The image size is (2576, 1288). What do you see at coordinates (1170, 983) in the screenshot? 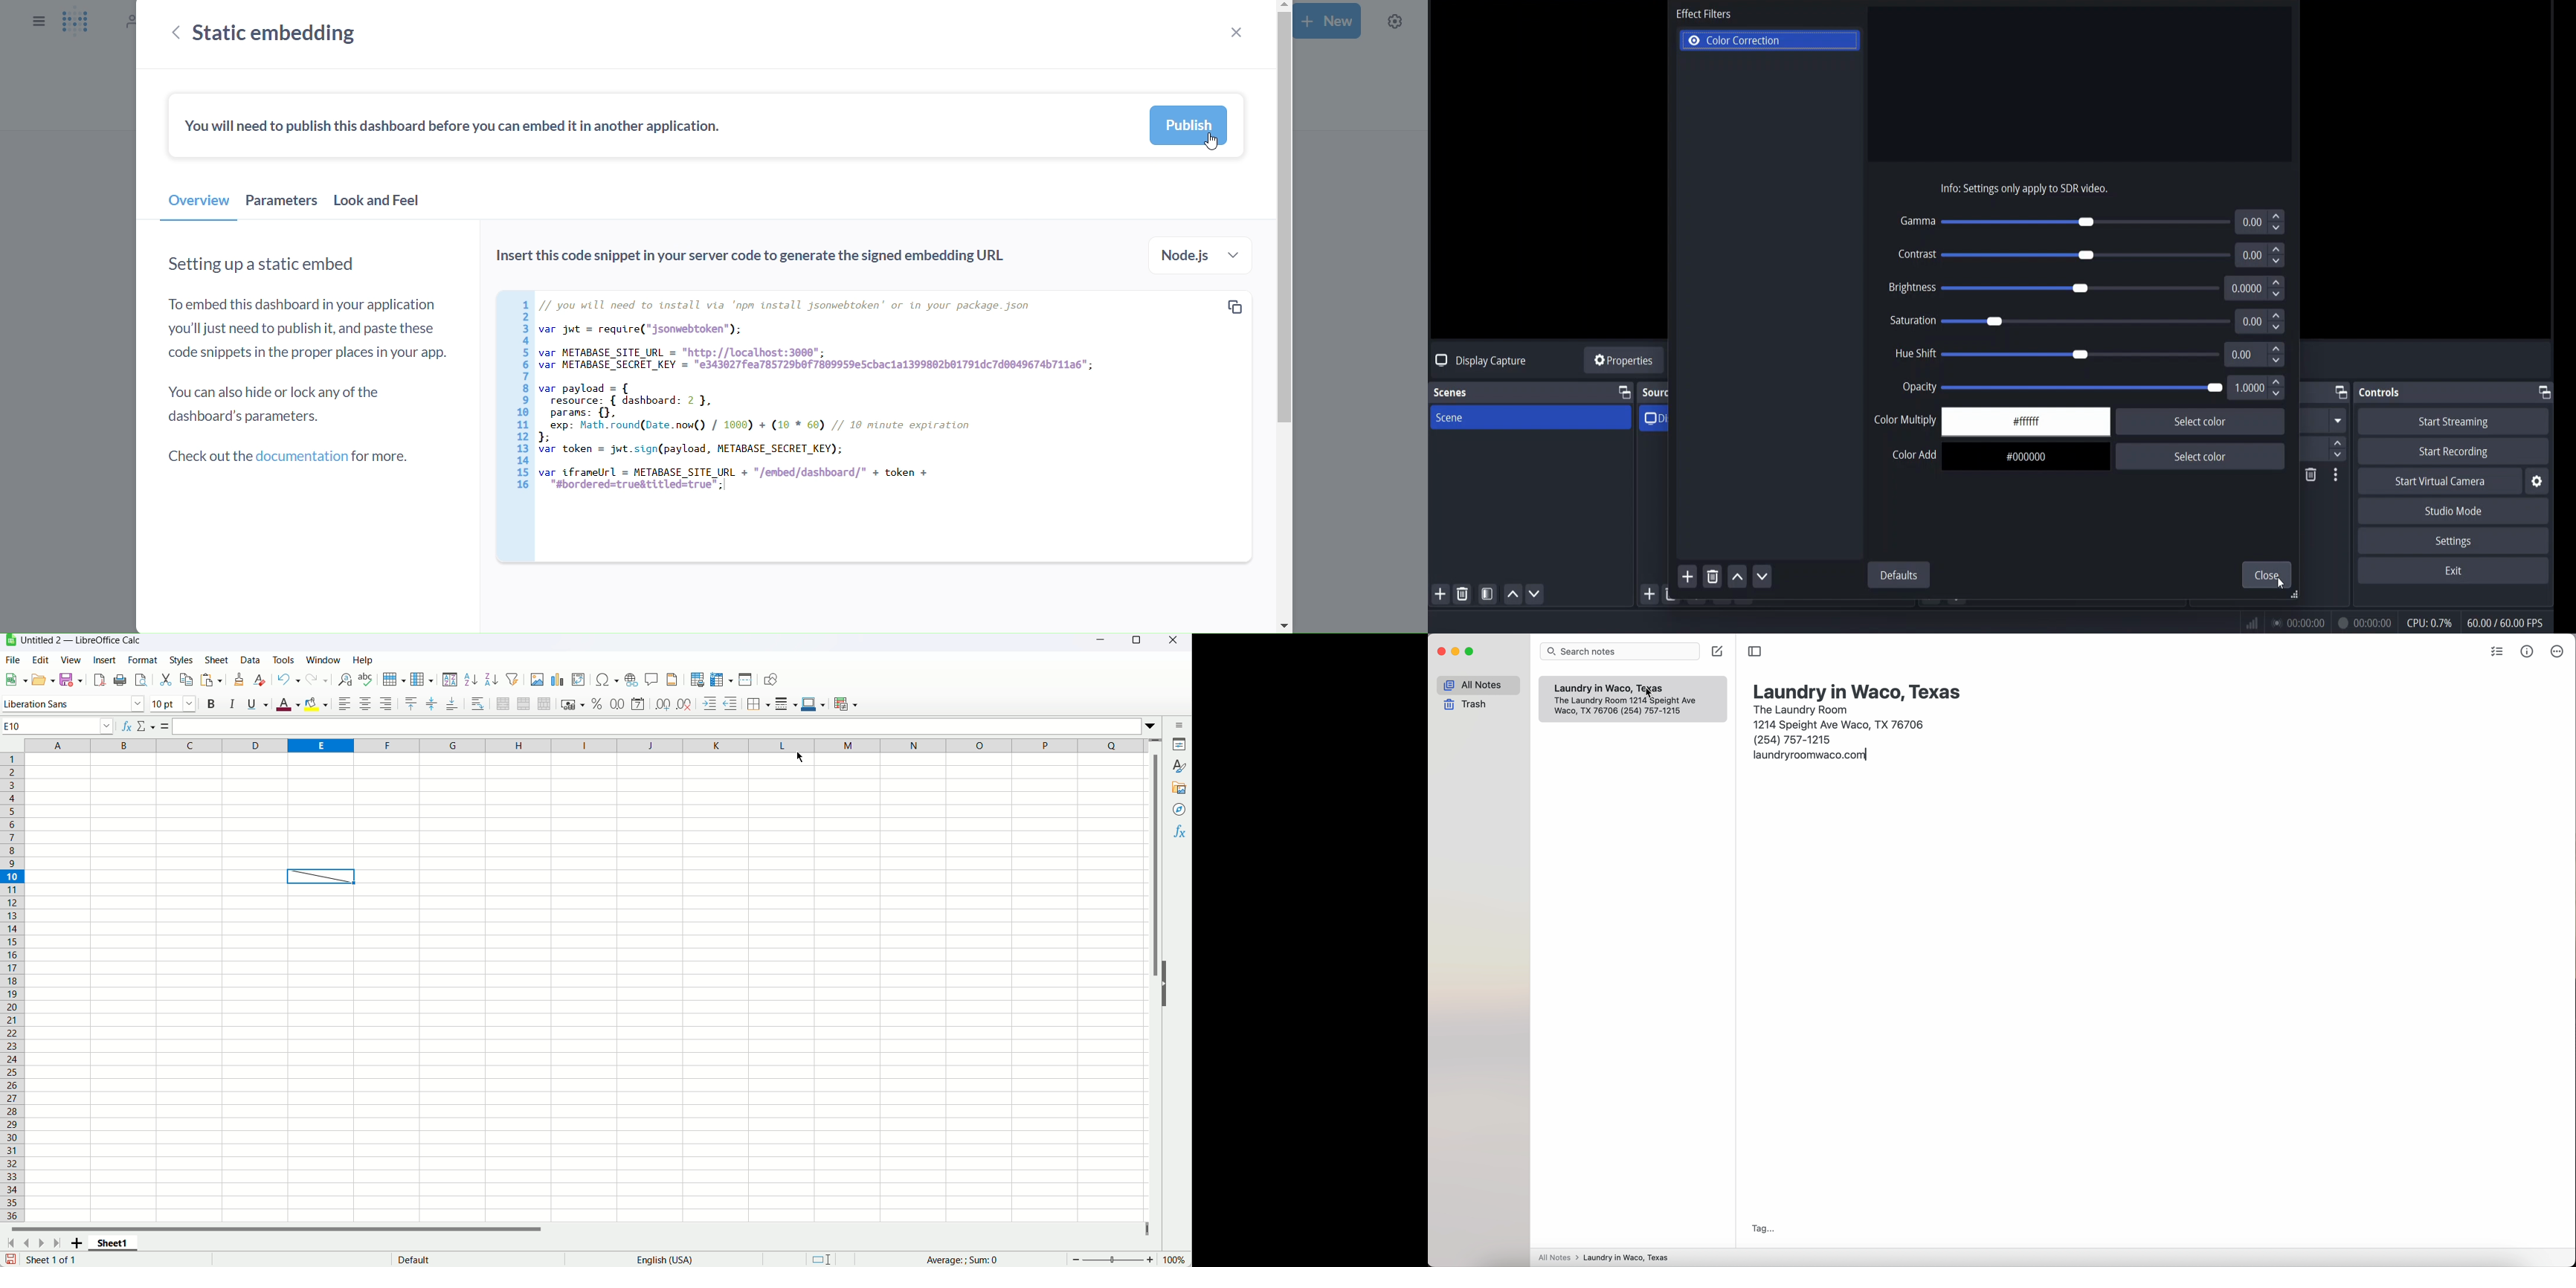
I see `Hide` at bounding box center [1170, 983].